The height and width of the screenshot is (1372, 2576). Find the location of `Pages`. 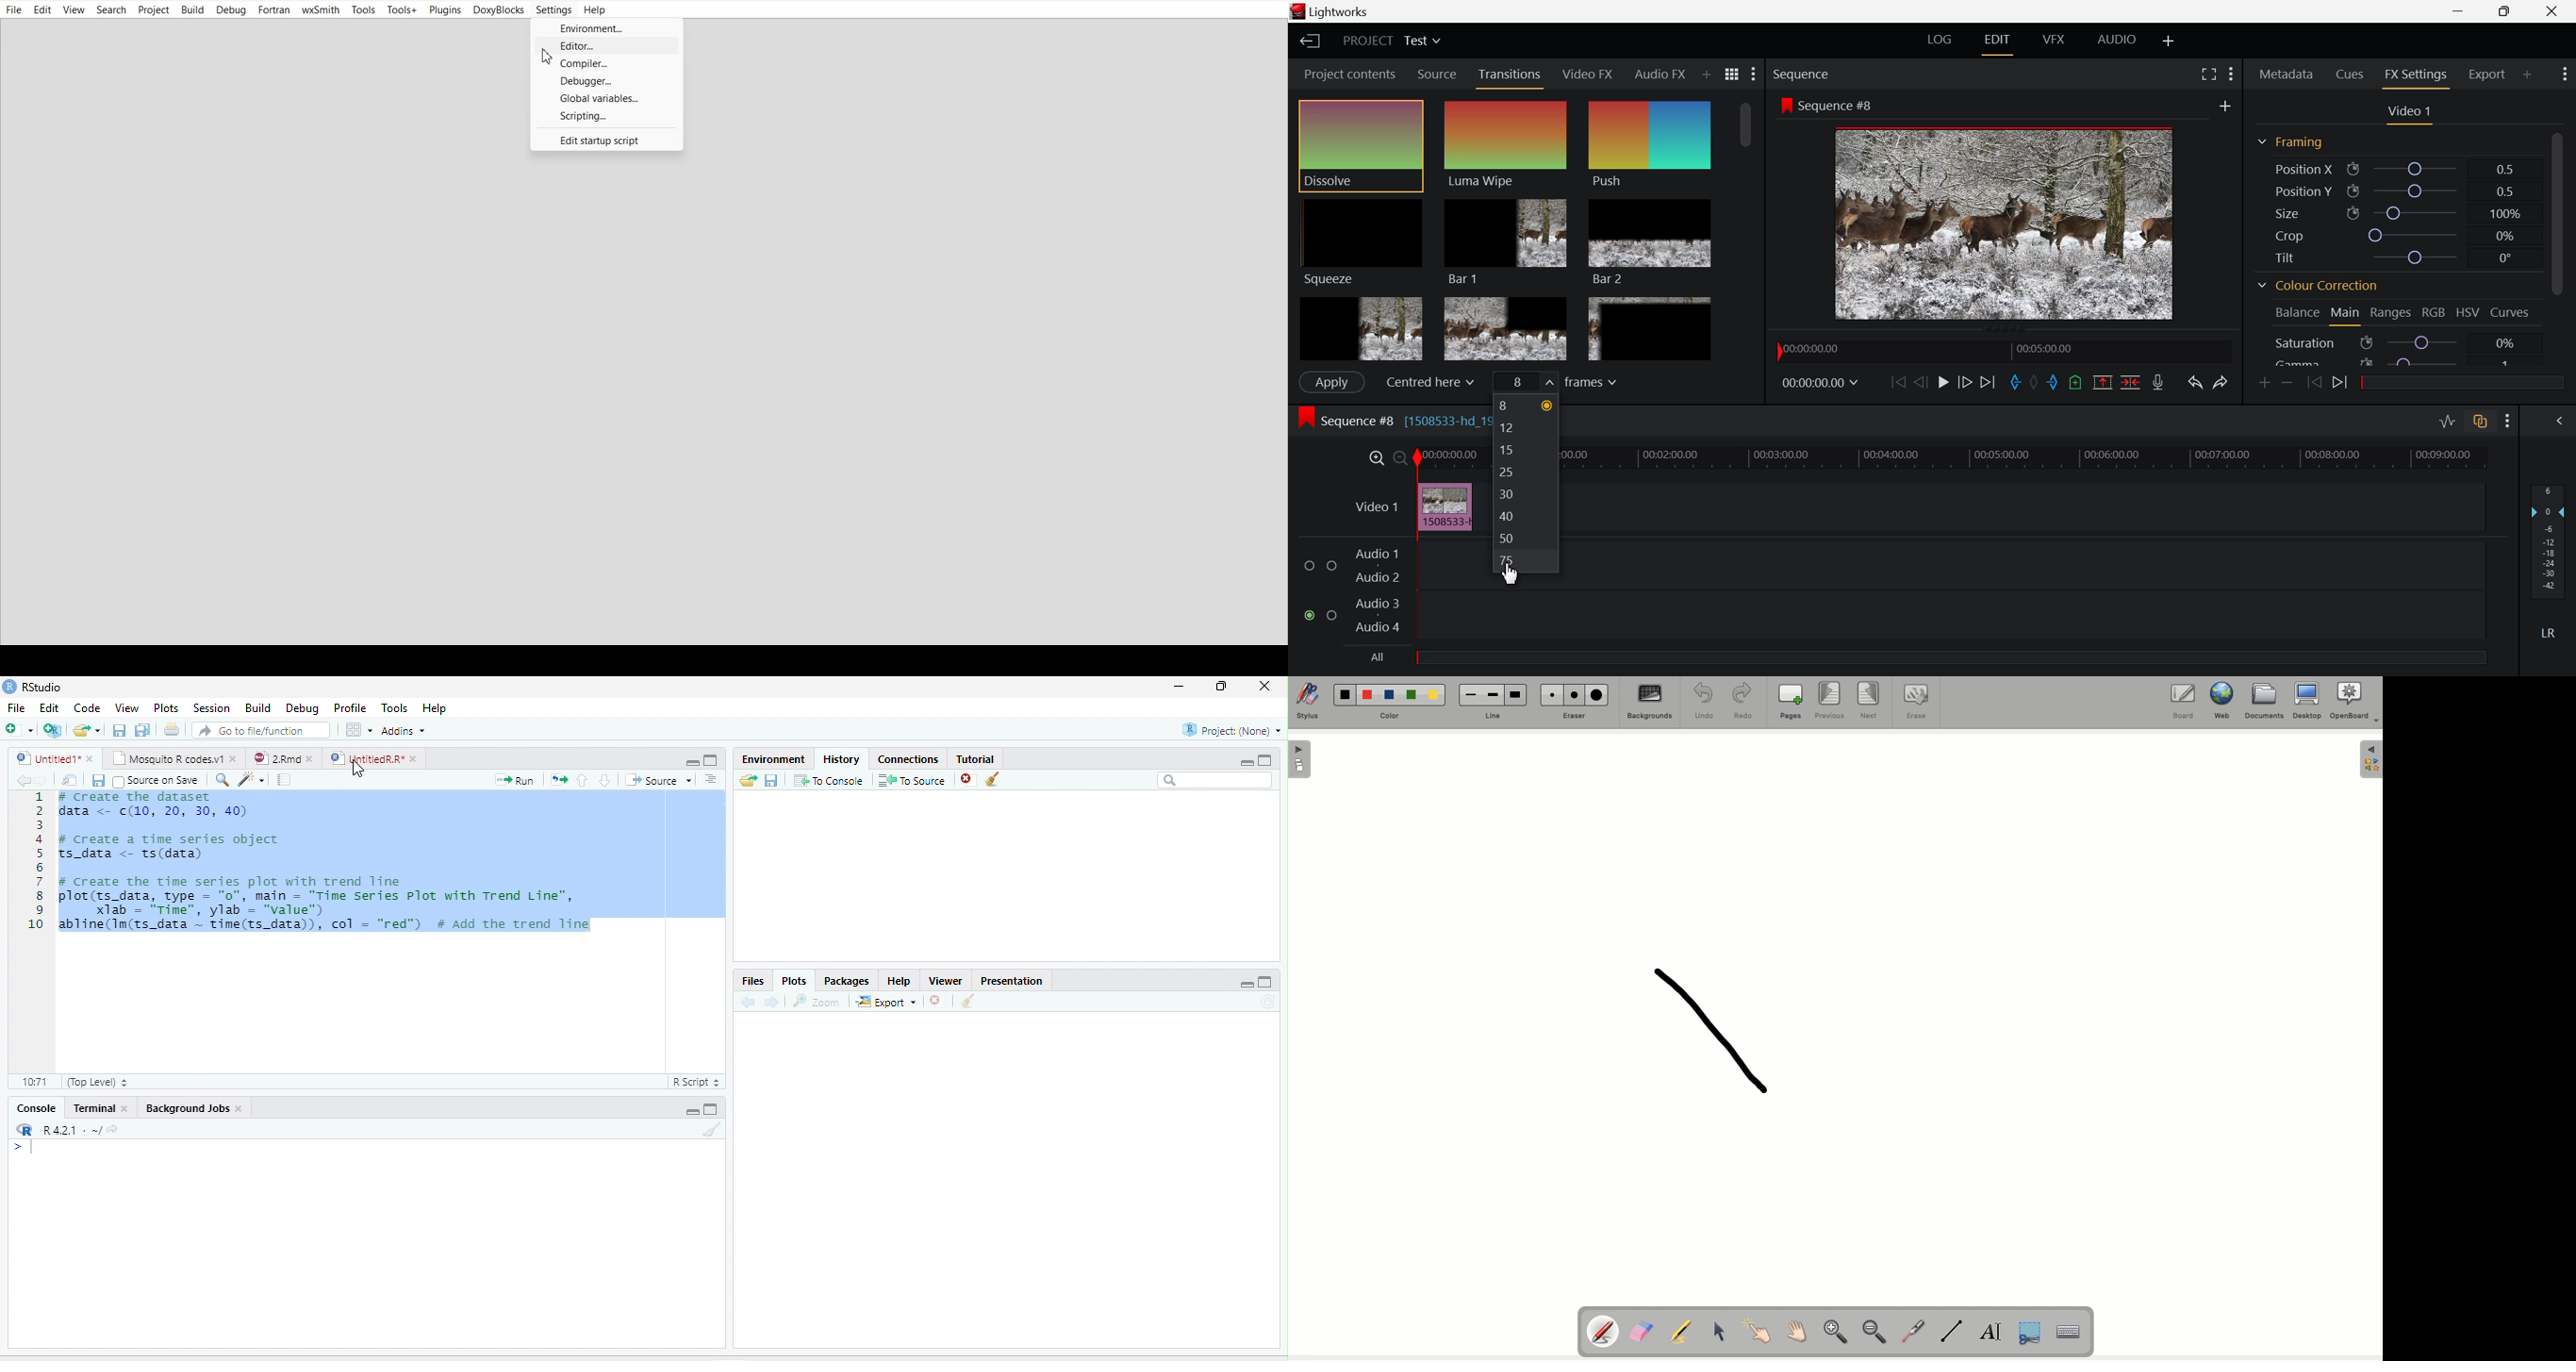

Pages is located at coordinates (1792, 702).